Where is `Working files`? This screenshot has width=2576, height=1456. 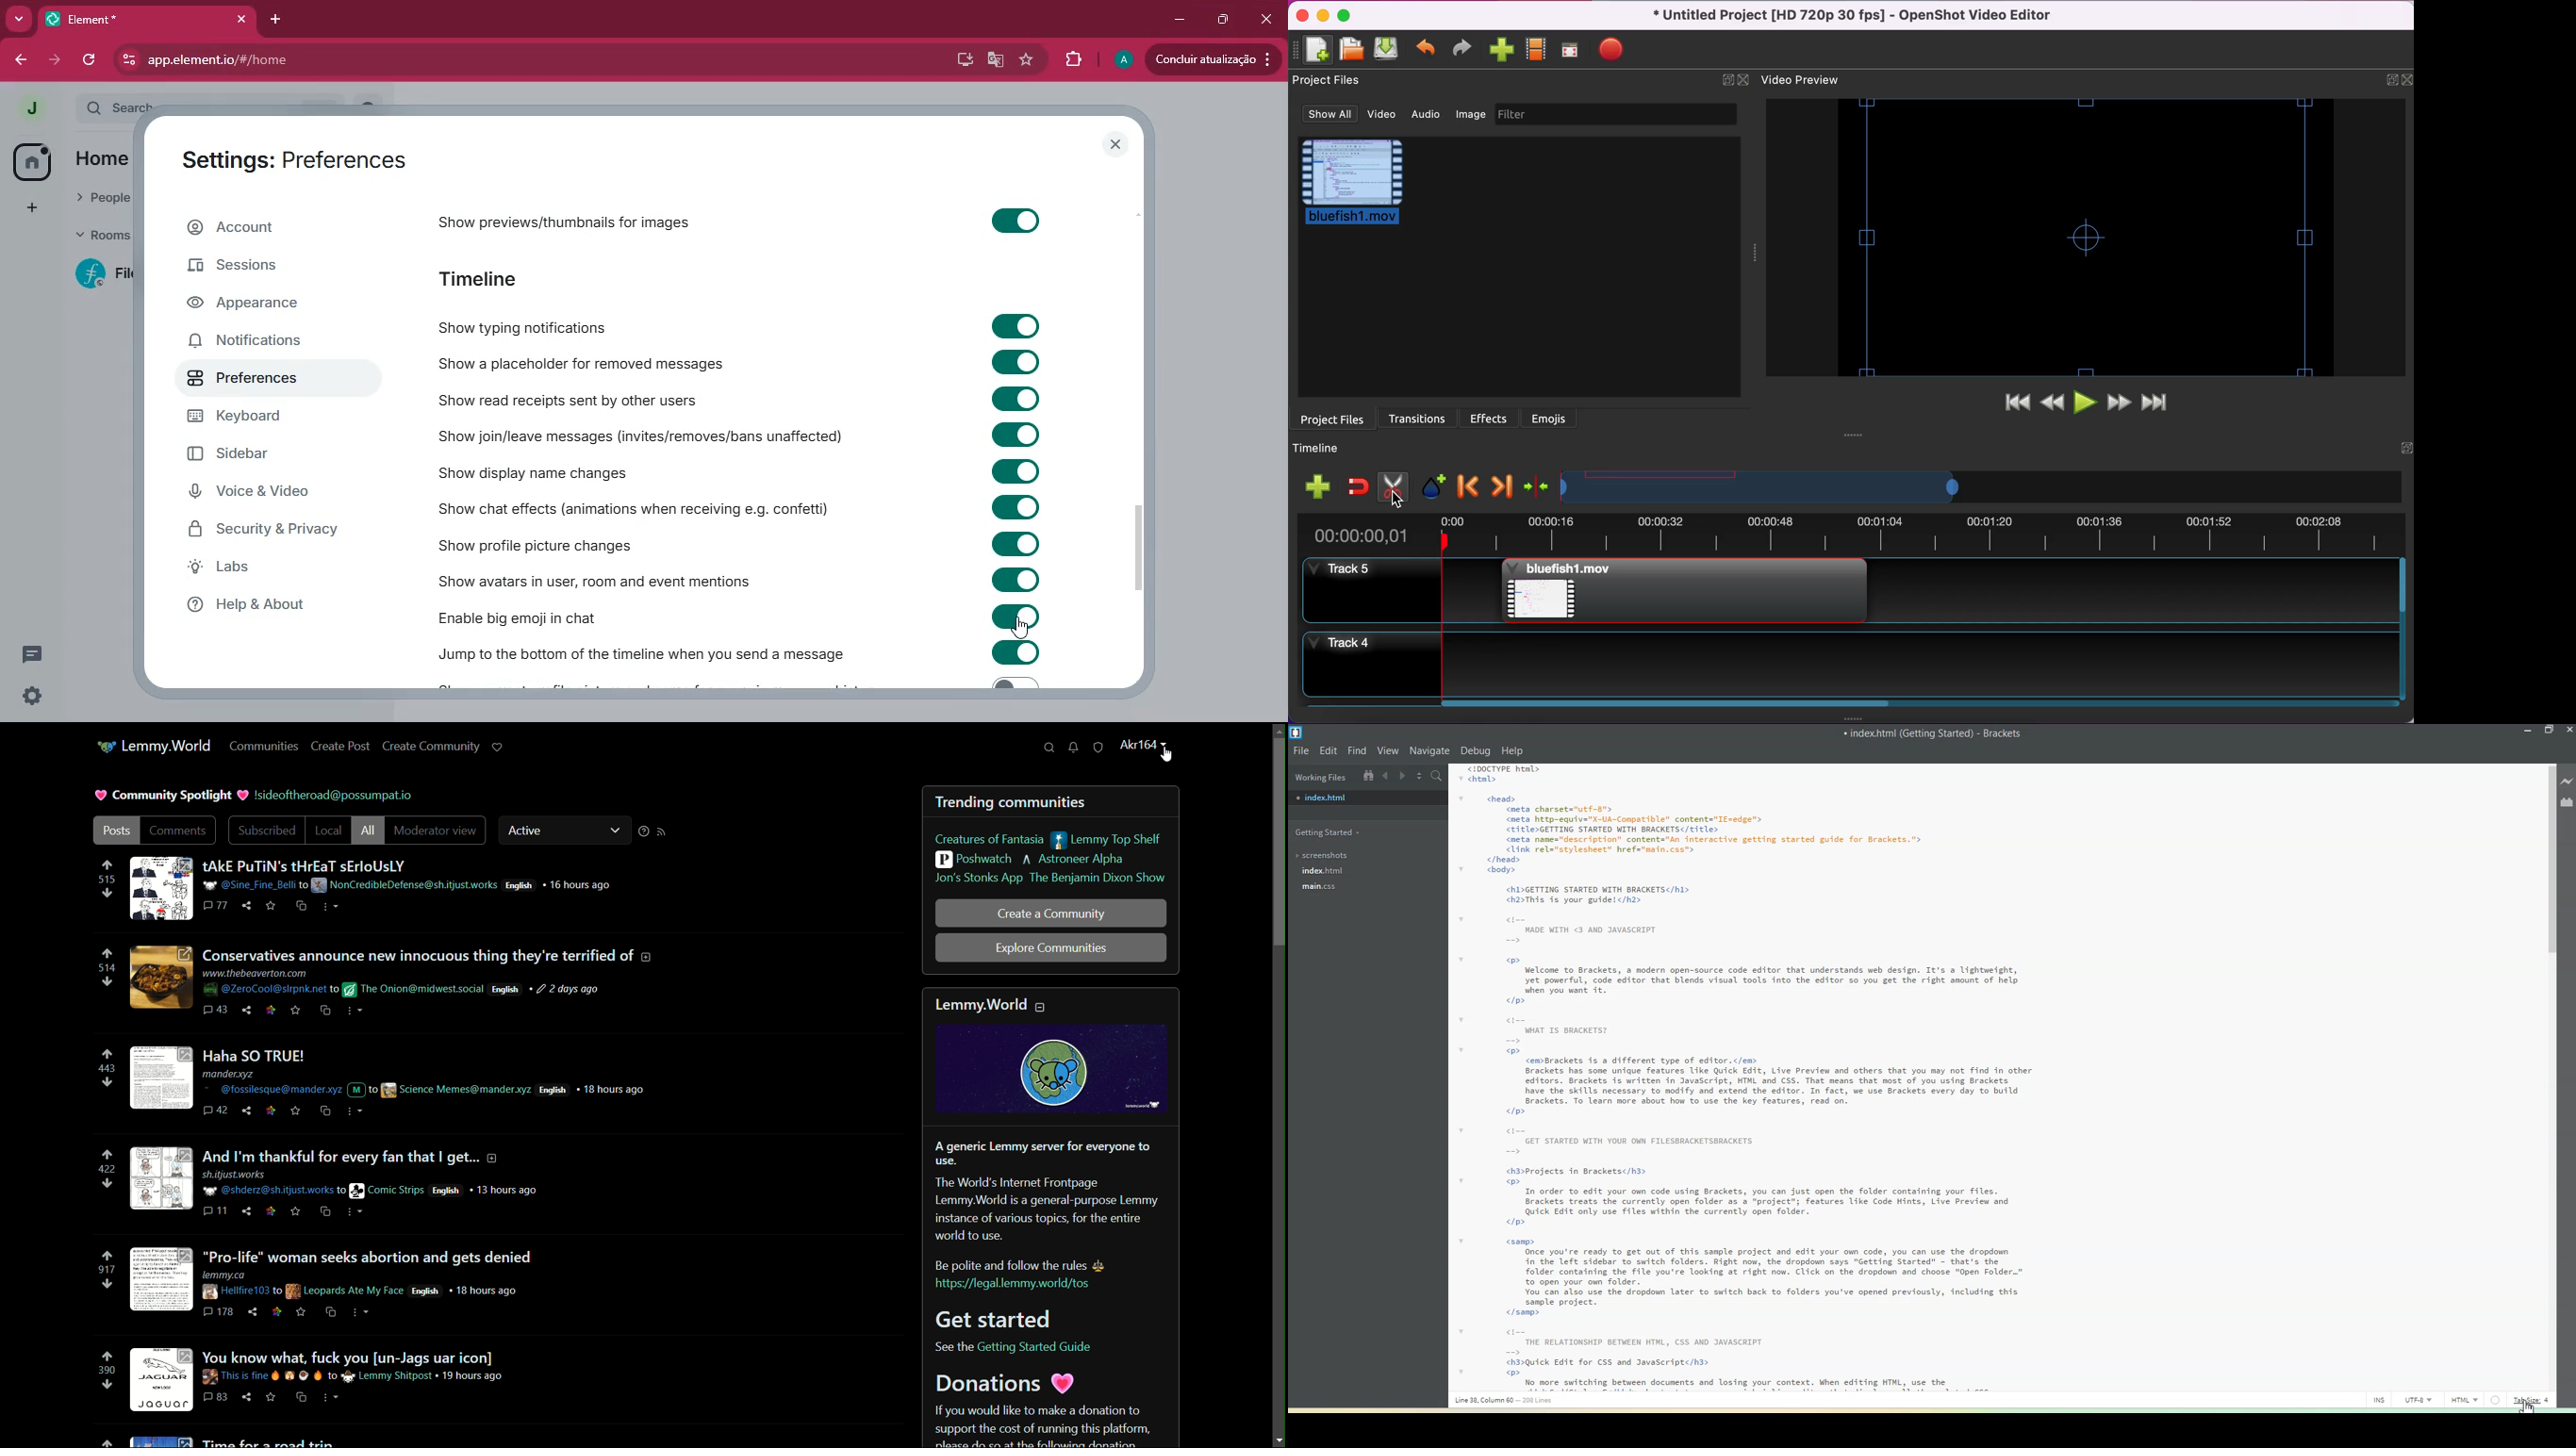 Working files is located at coordinates (1320, 776).